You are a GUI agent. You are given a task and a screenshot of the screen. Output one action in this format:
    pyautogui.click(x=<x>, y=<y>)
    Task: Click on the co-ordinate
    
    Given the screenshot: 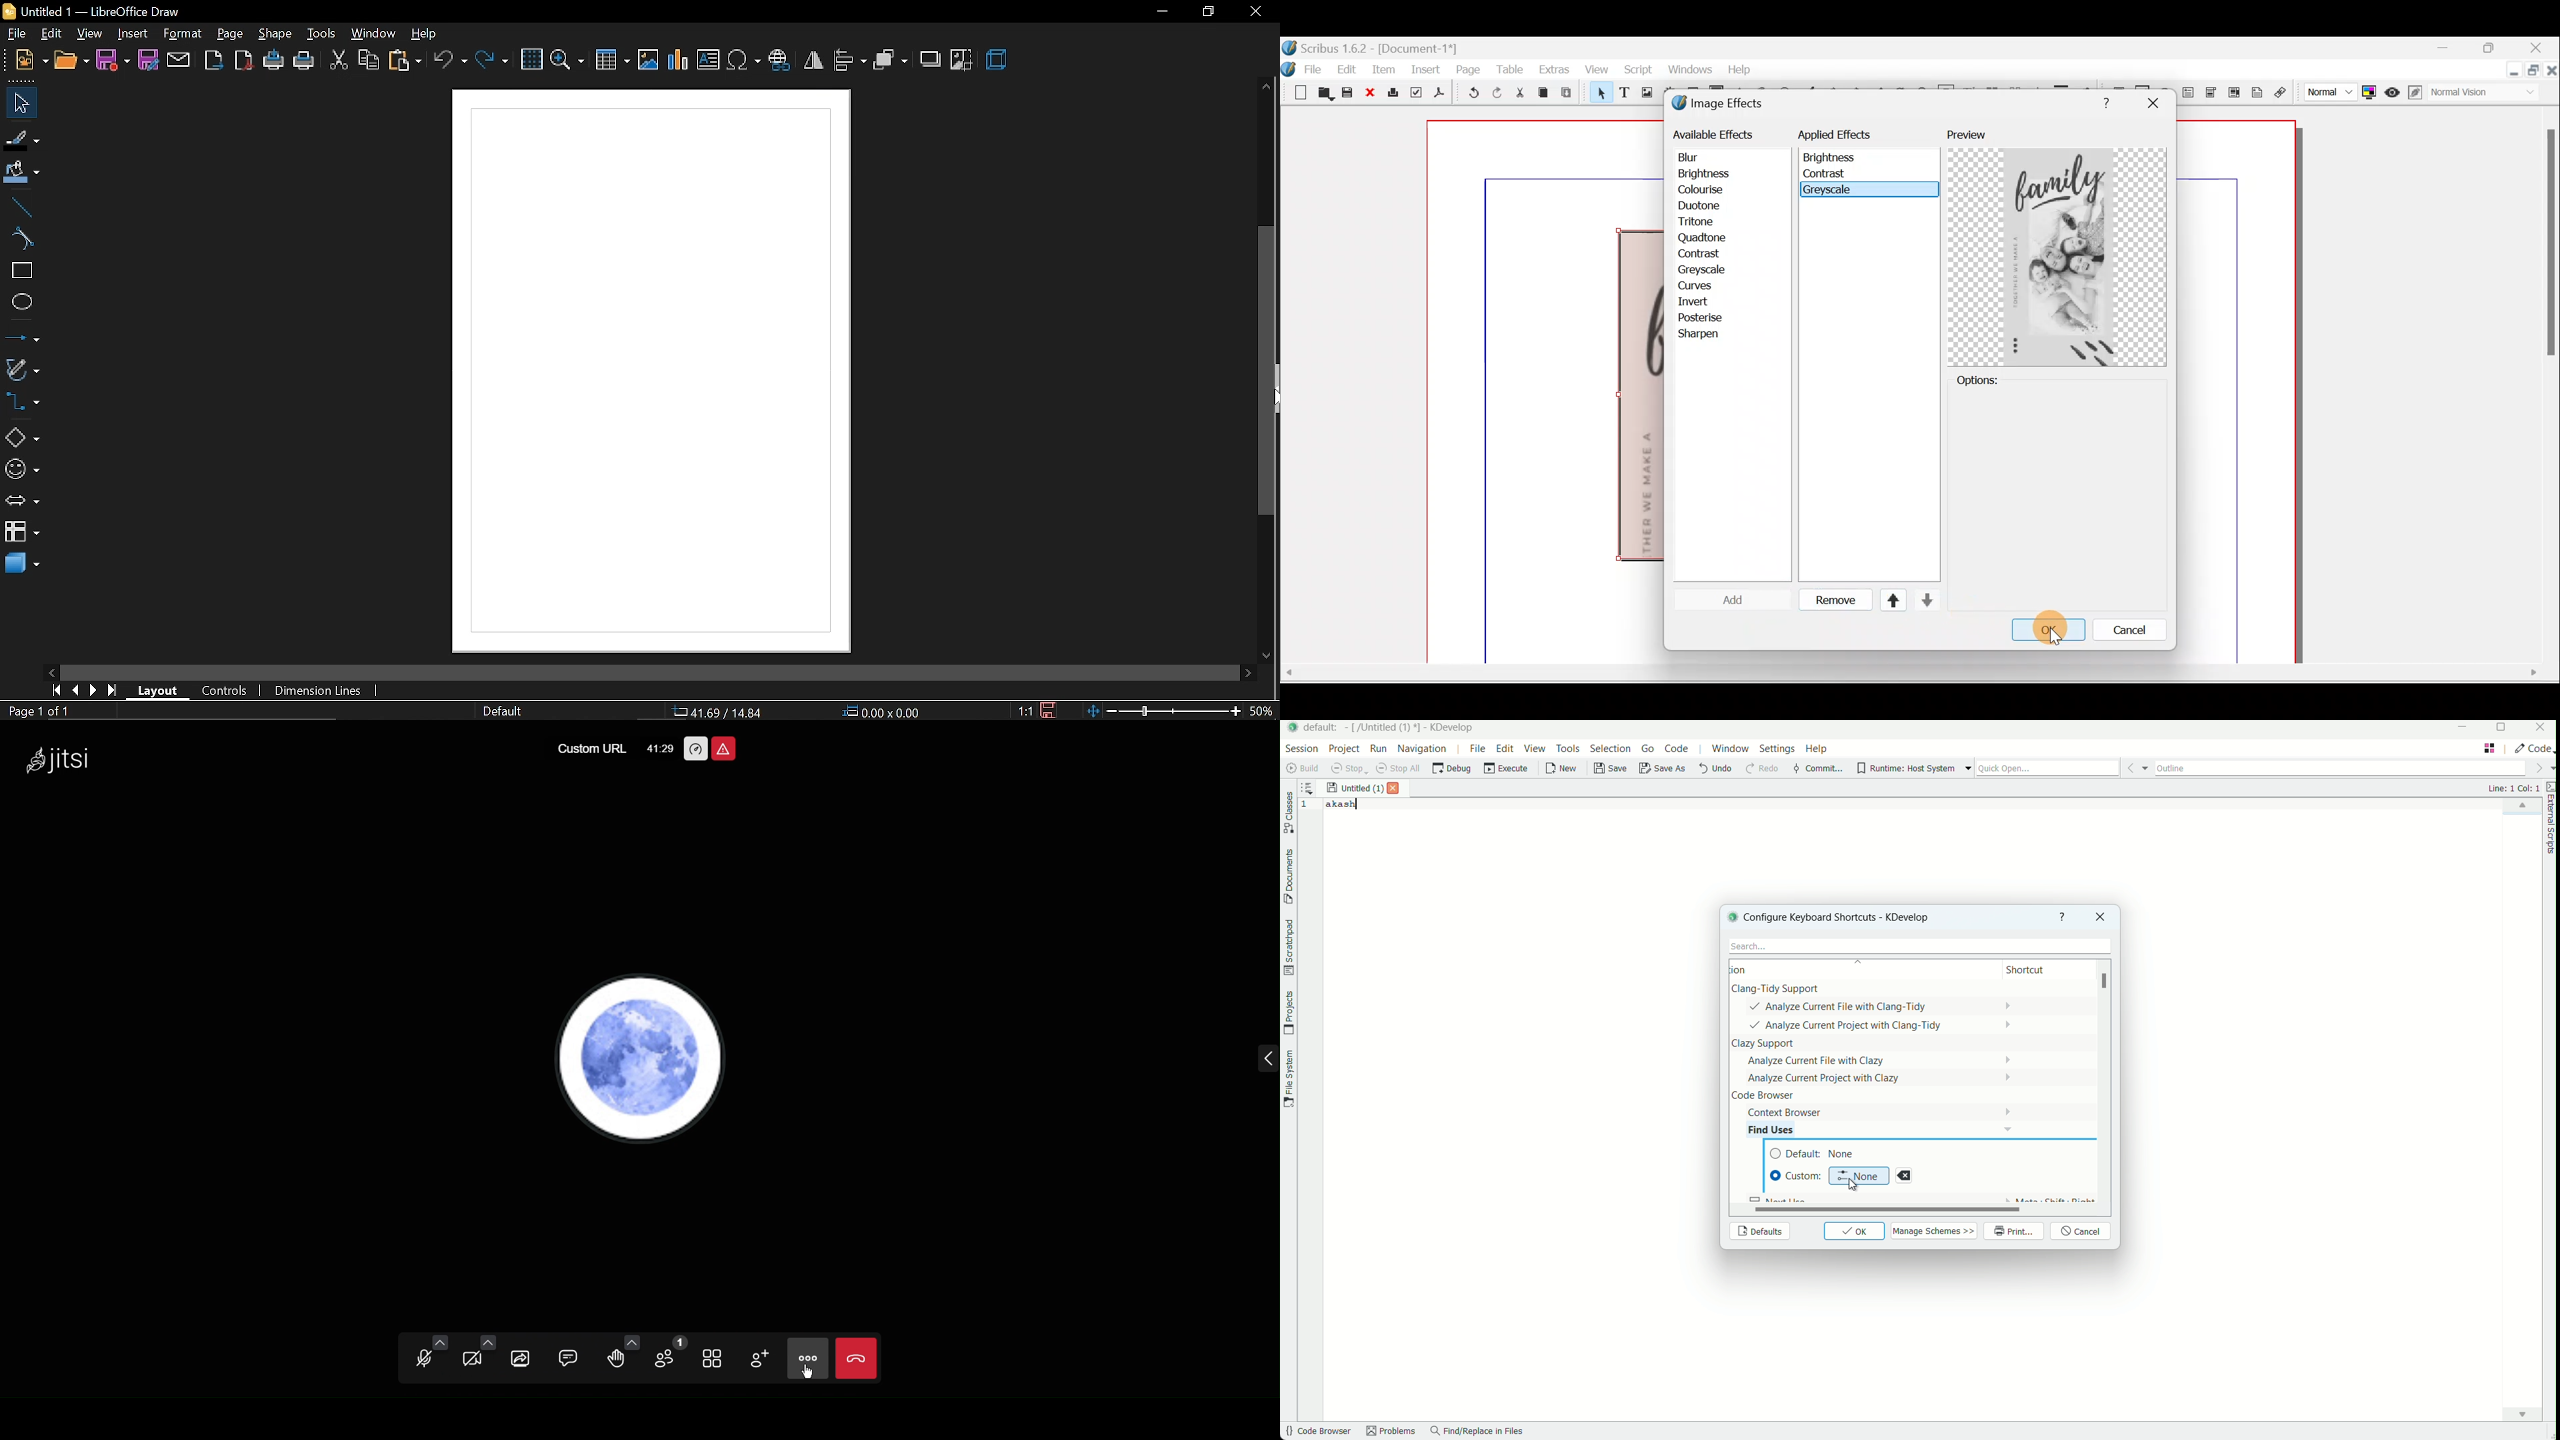 What is the action you would take?
    pyautogui.click(x=718, y=712)
    